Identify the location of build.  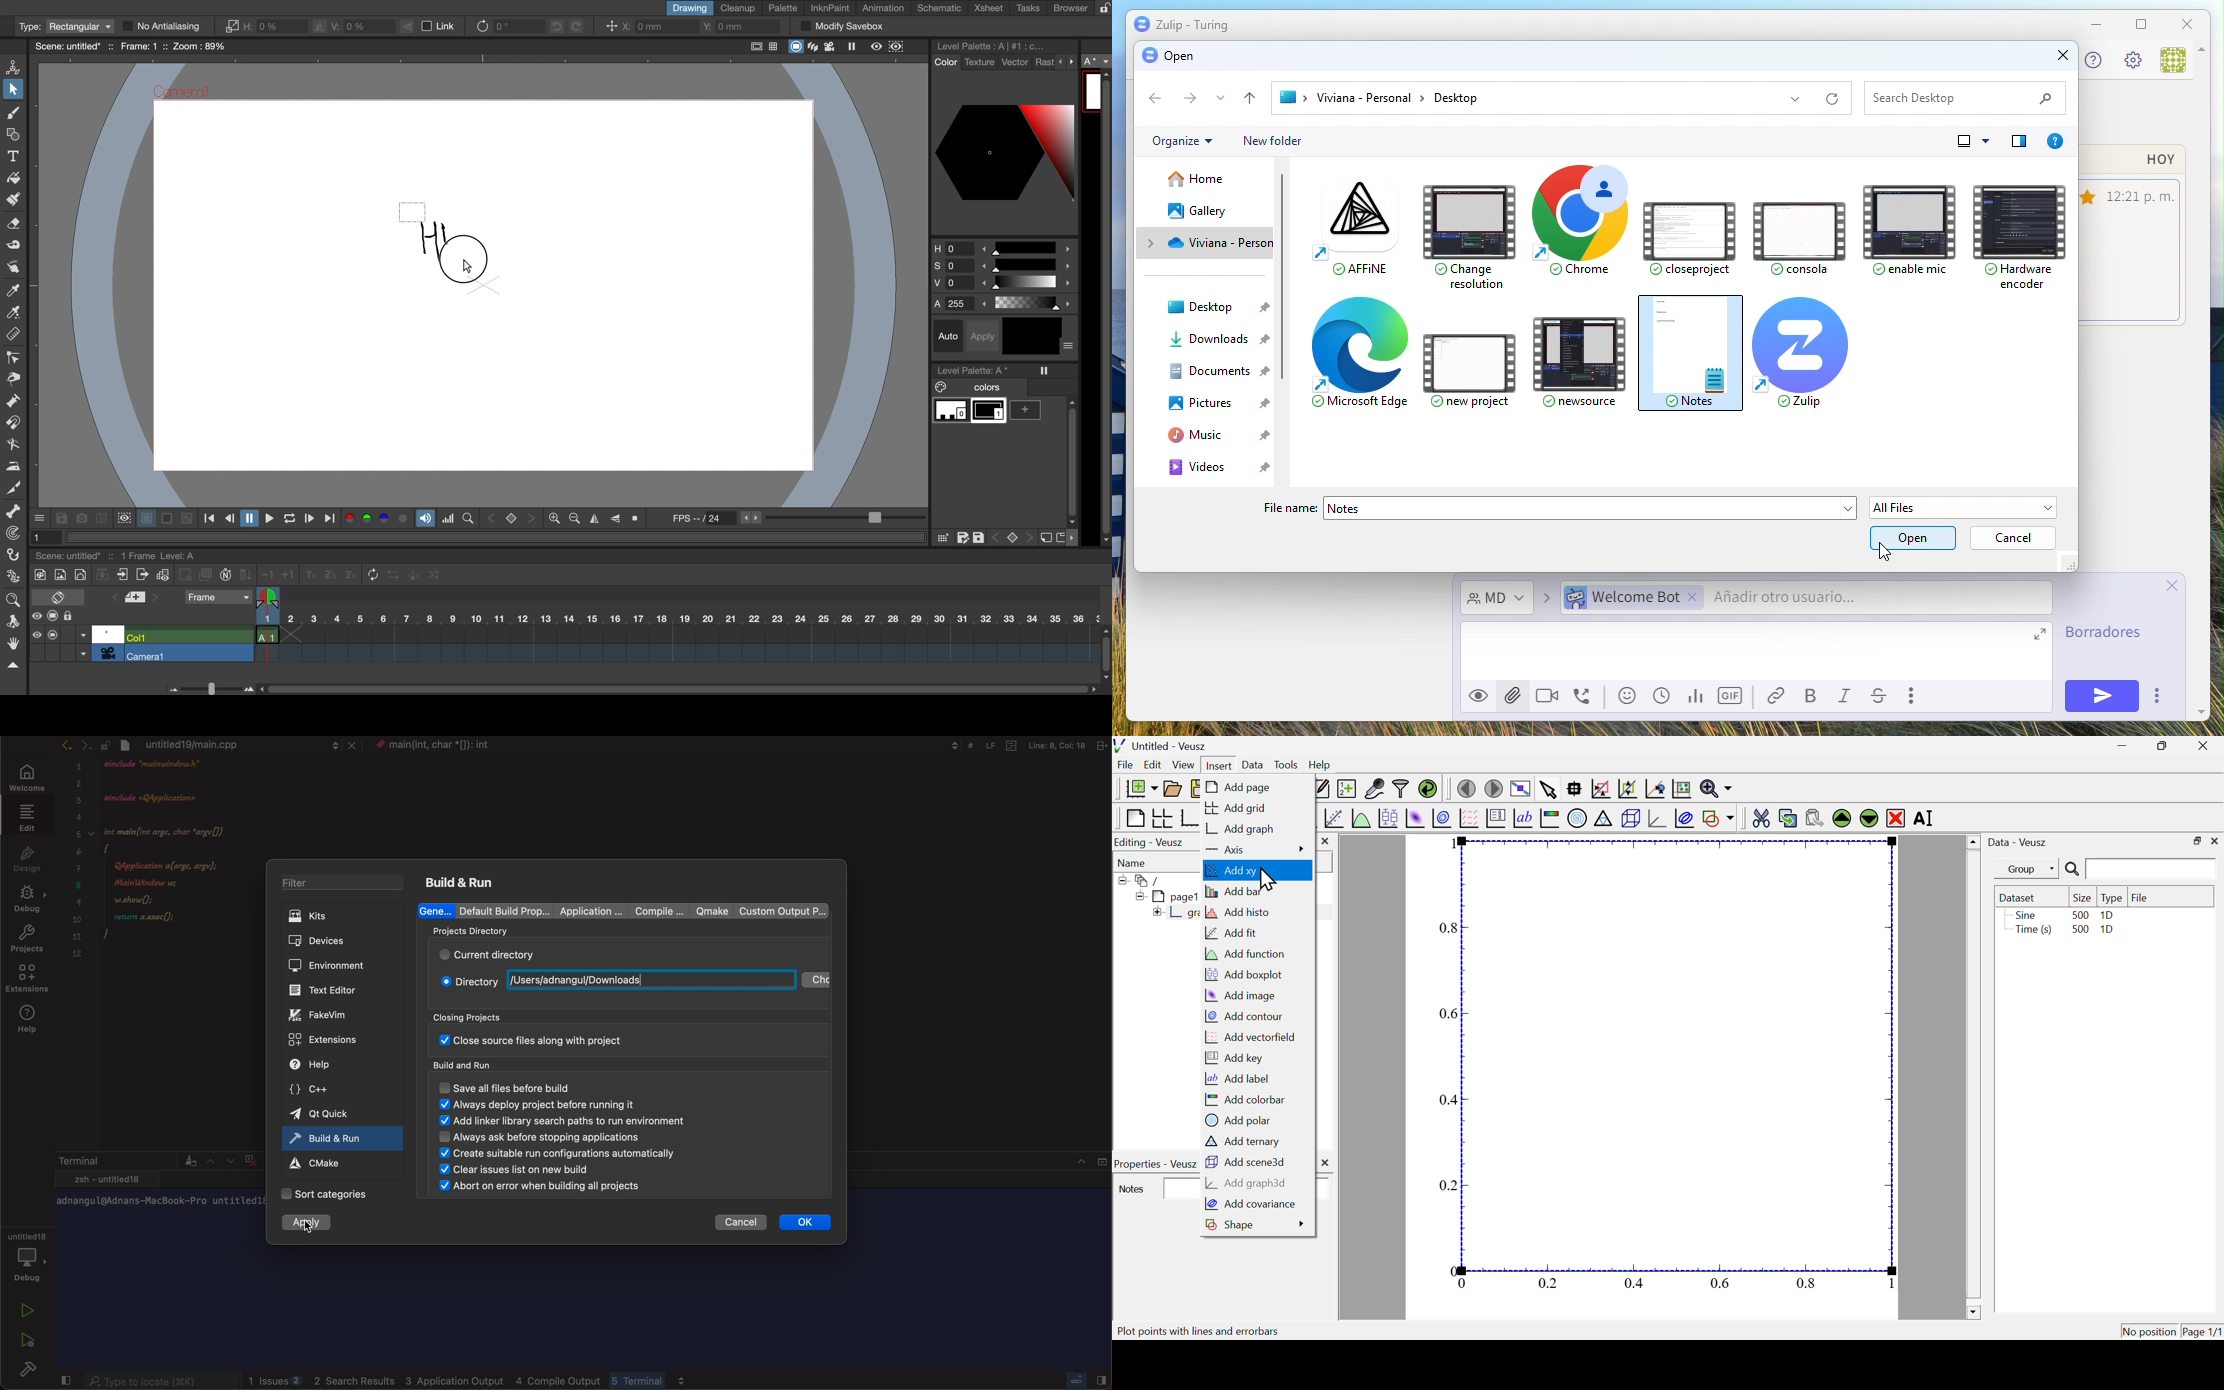
(26, 1370).